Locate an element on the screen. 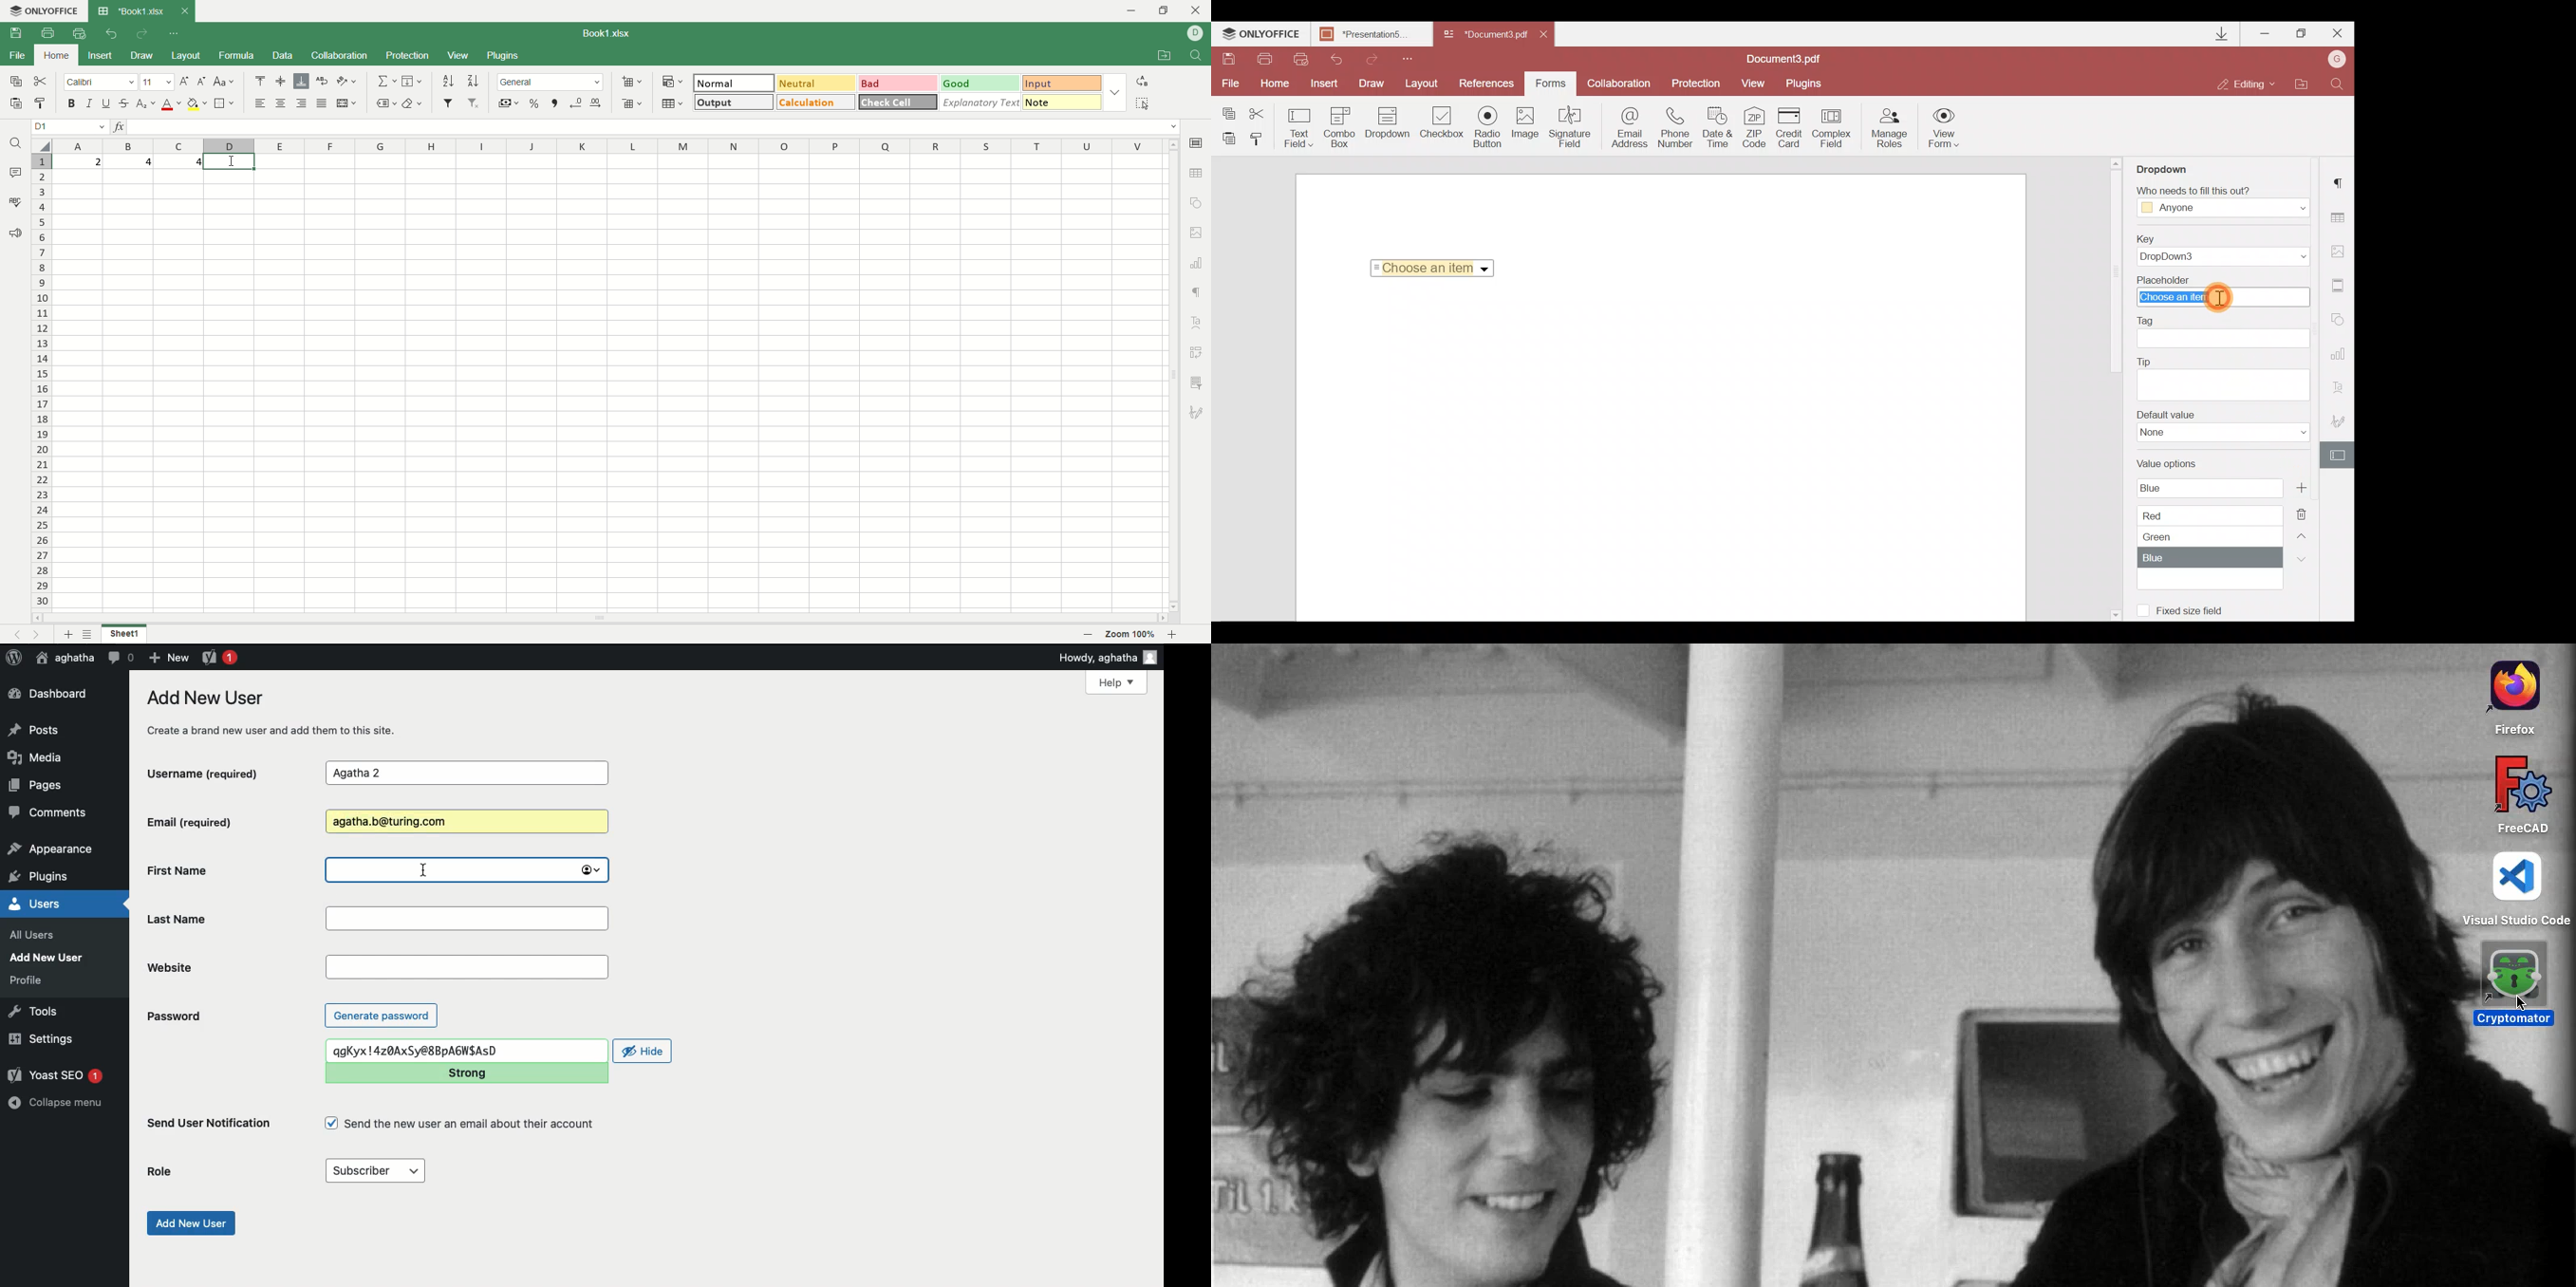 The width and height of the screenshot is (2576, 1288). Pages is located at coordinates (40, 788).